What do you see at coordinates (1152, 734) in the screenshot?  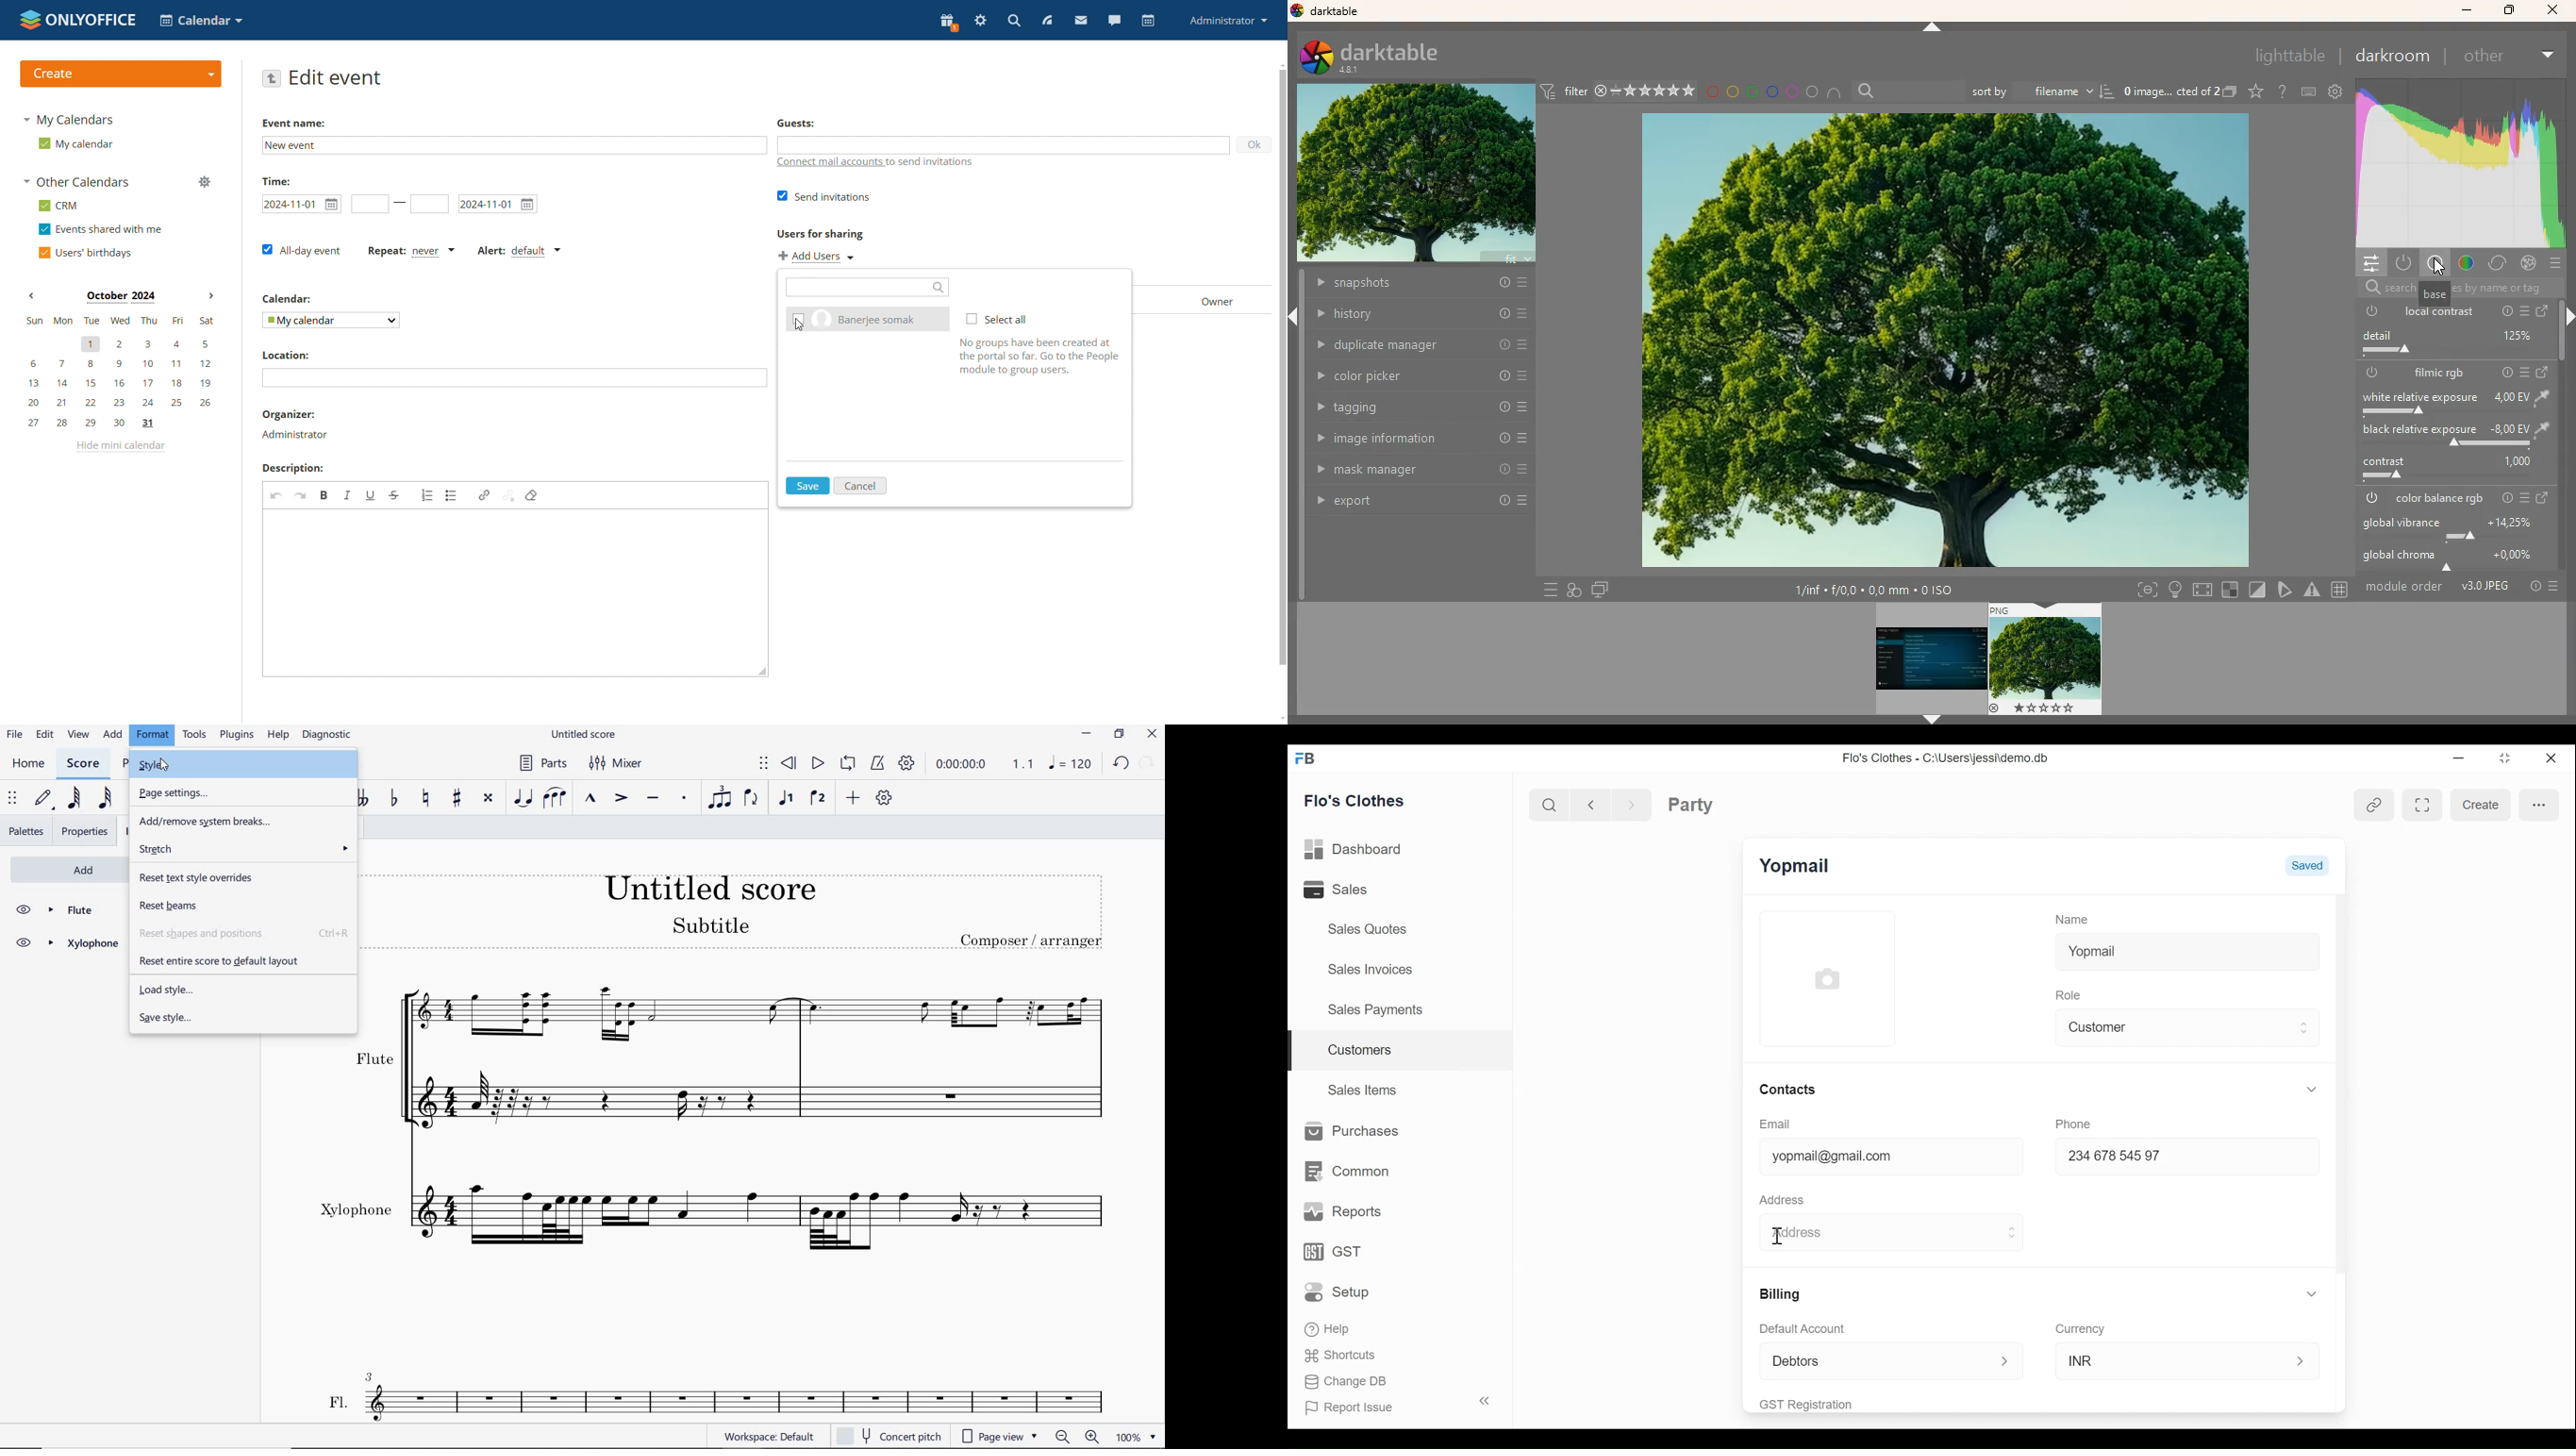 I see `CLOSE` at bounding box center [1152, 734].